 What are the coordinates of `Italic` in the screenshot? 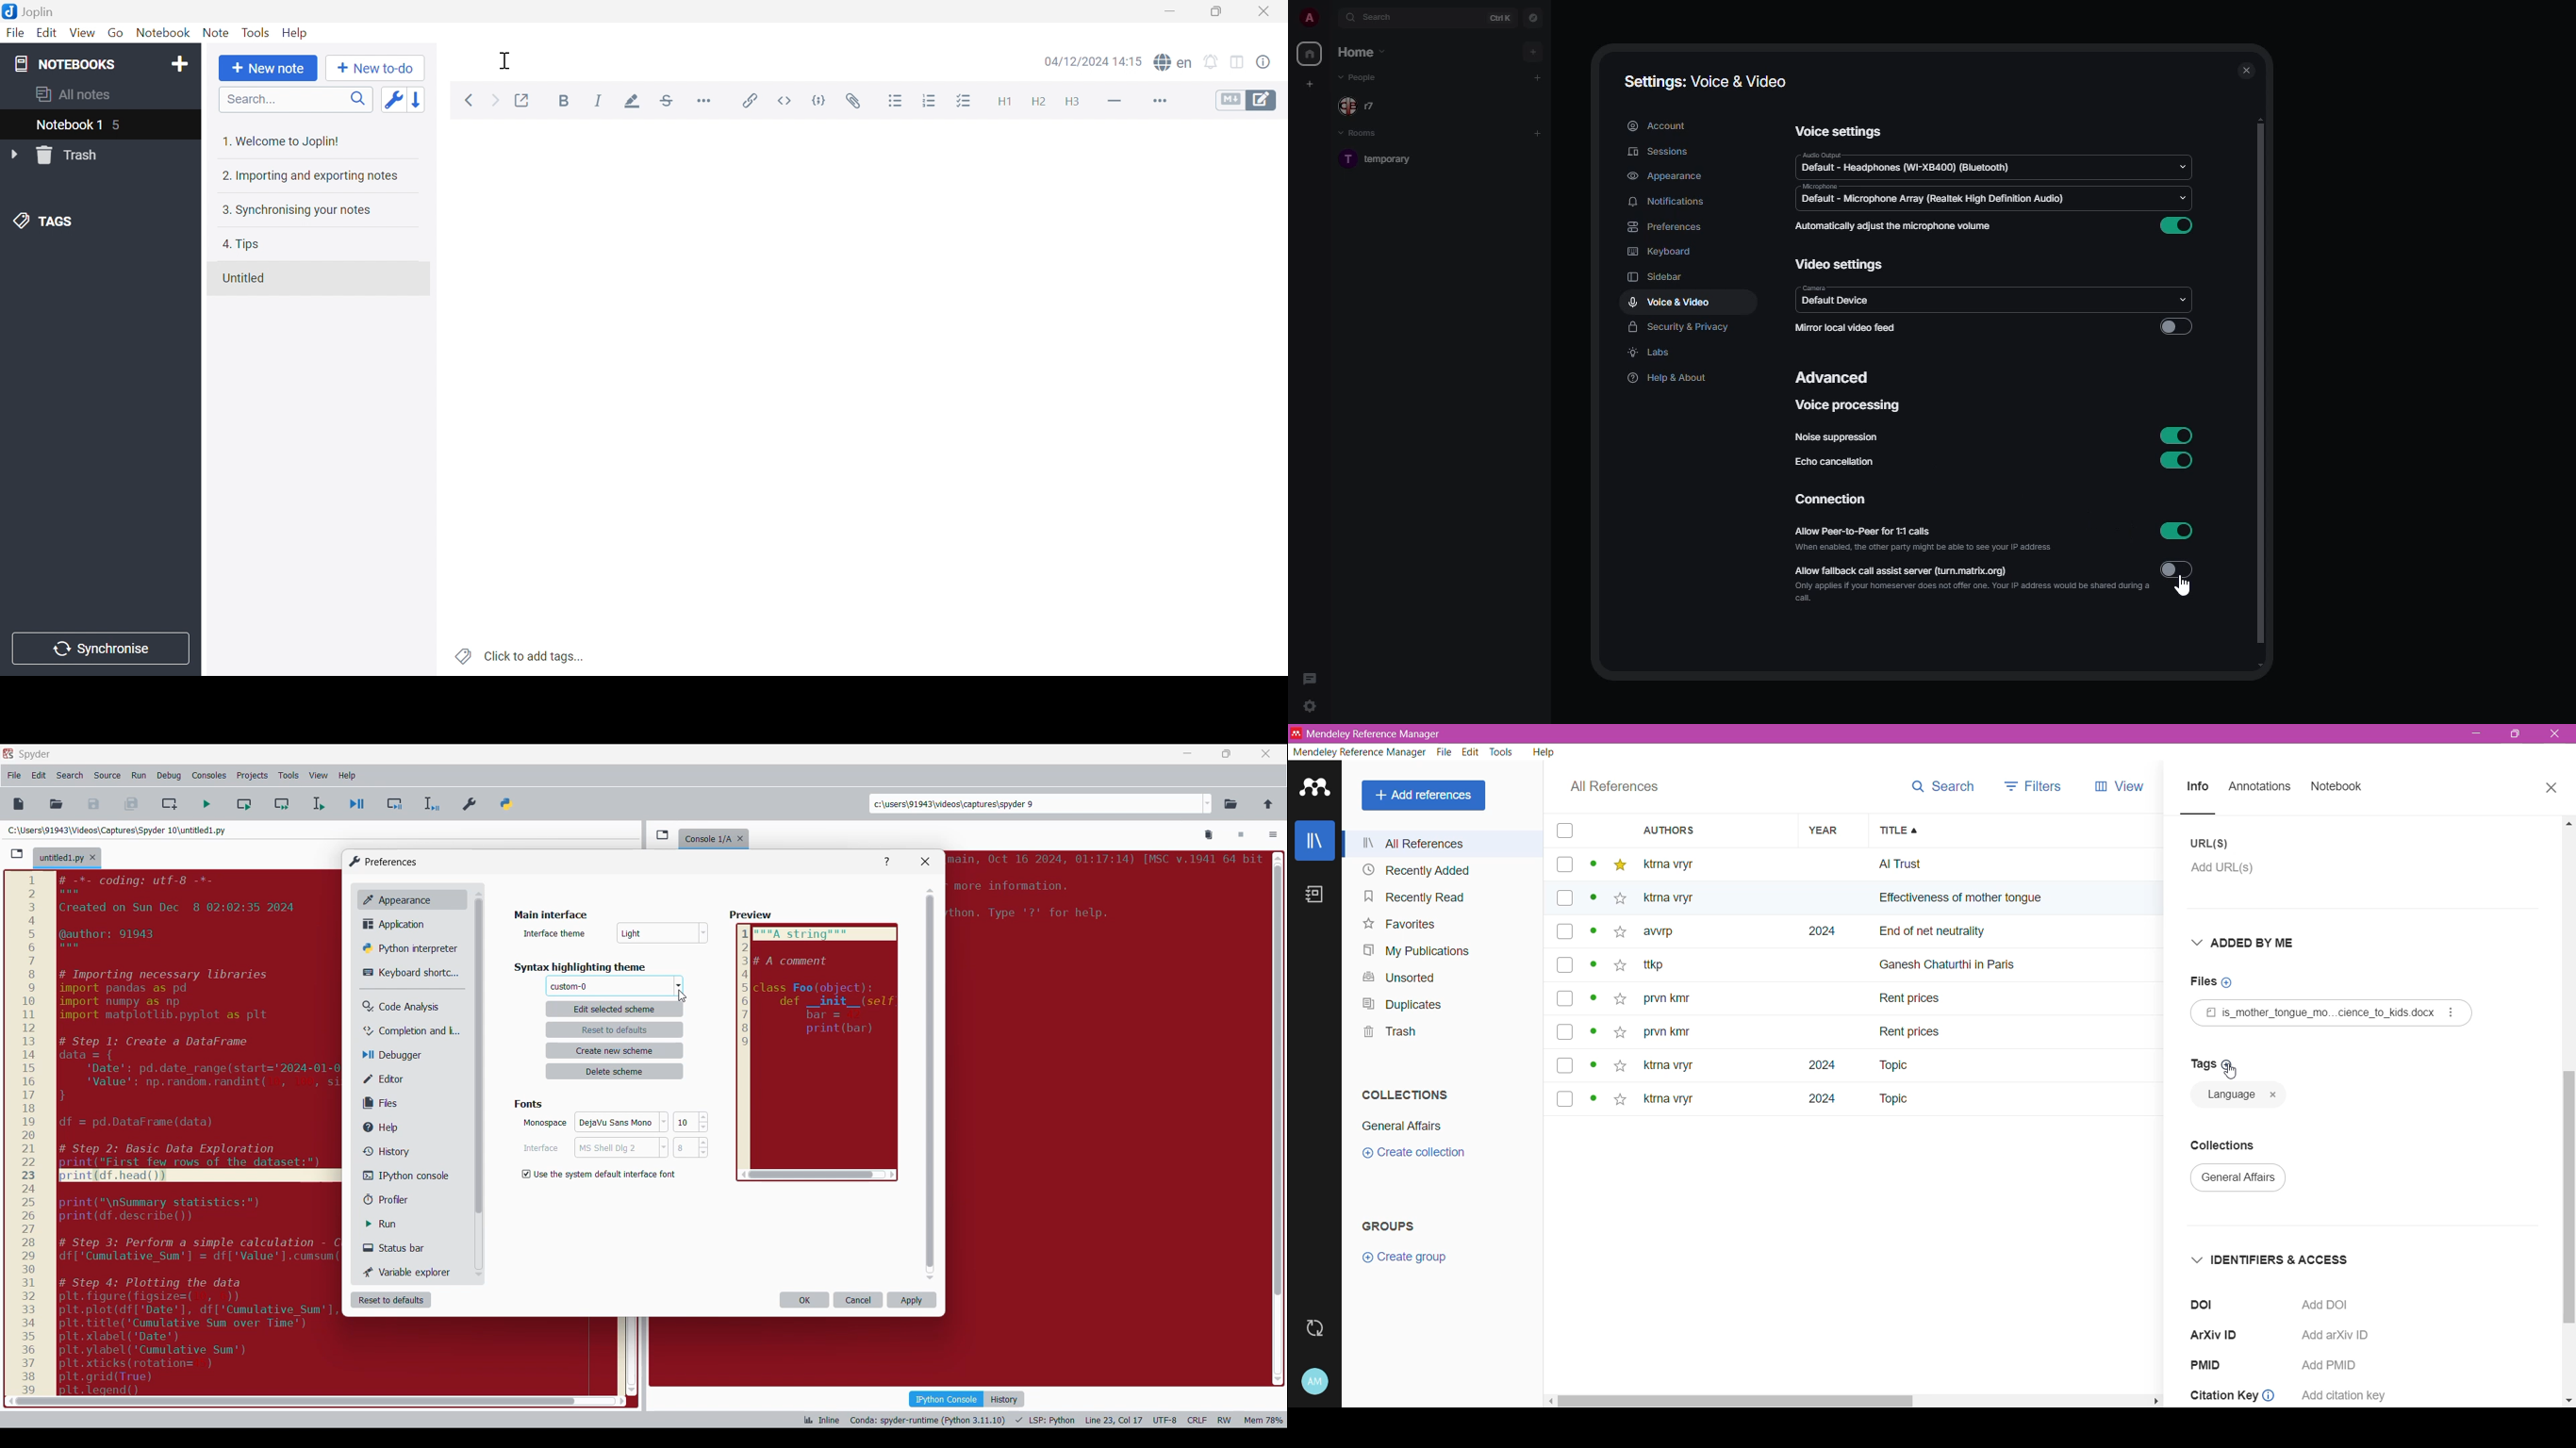 It's located at (598, 101).